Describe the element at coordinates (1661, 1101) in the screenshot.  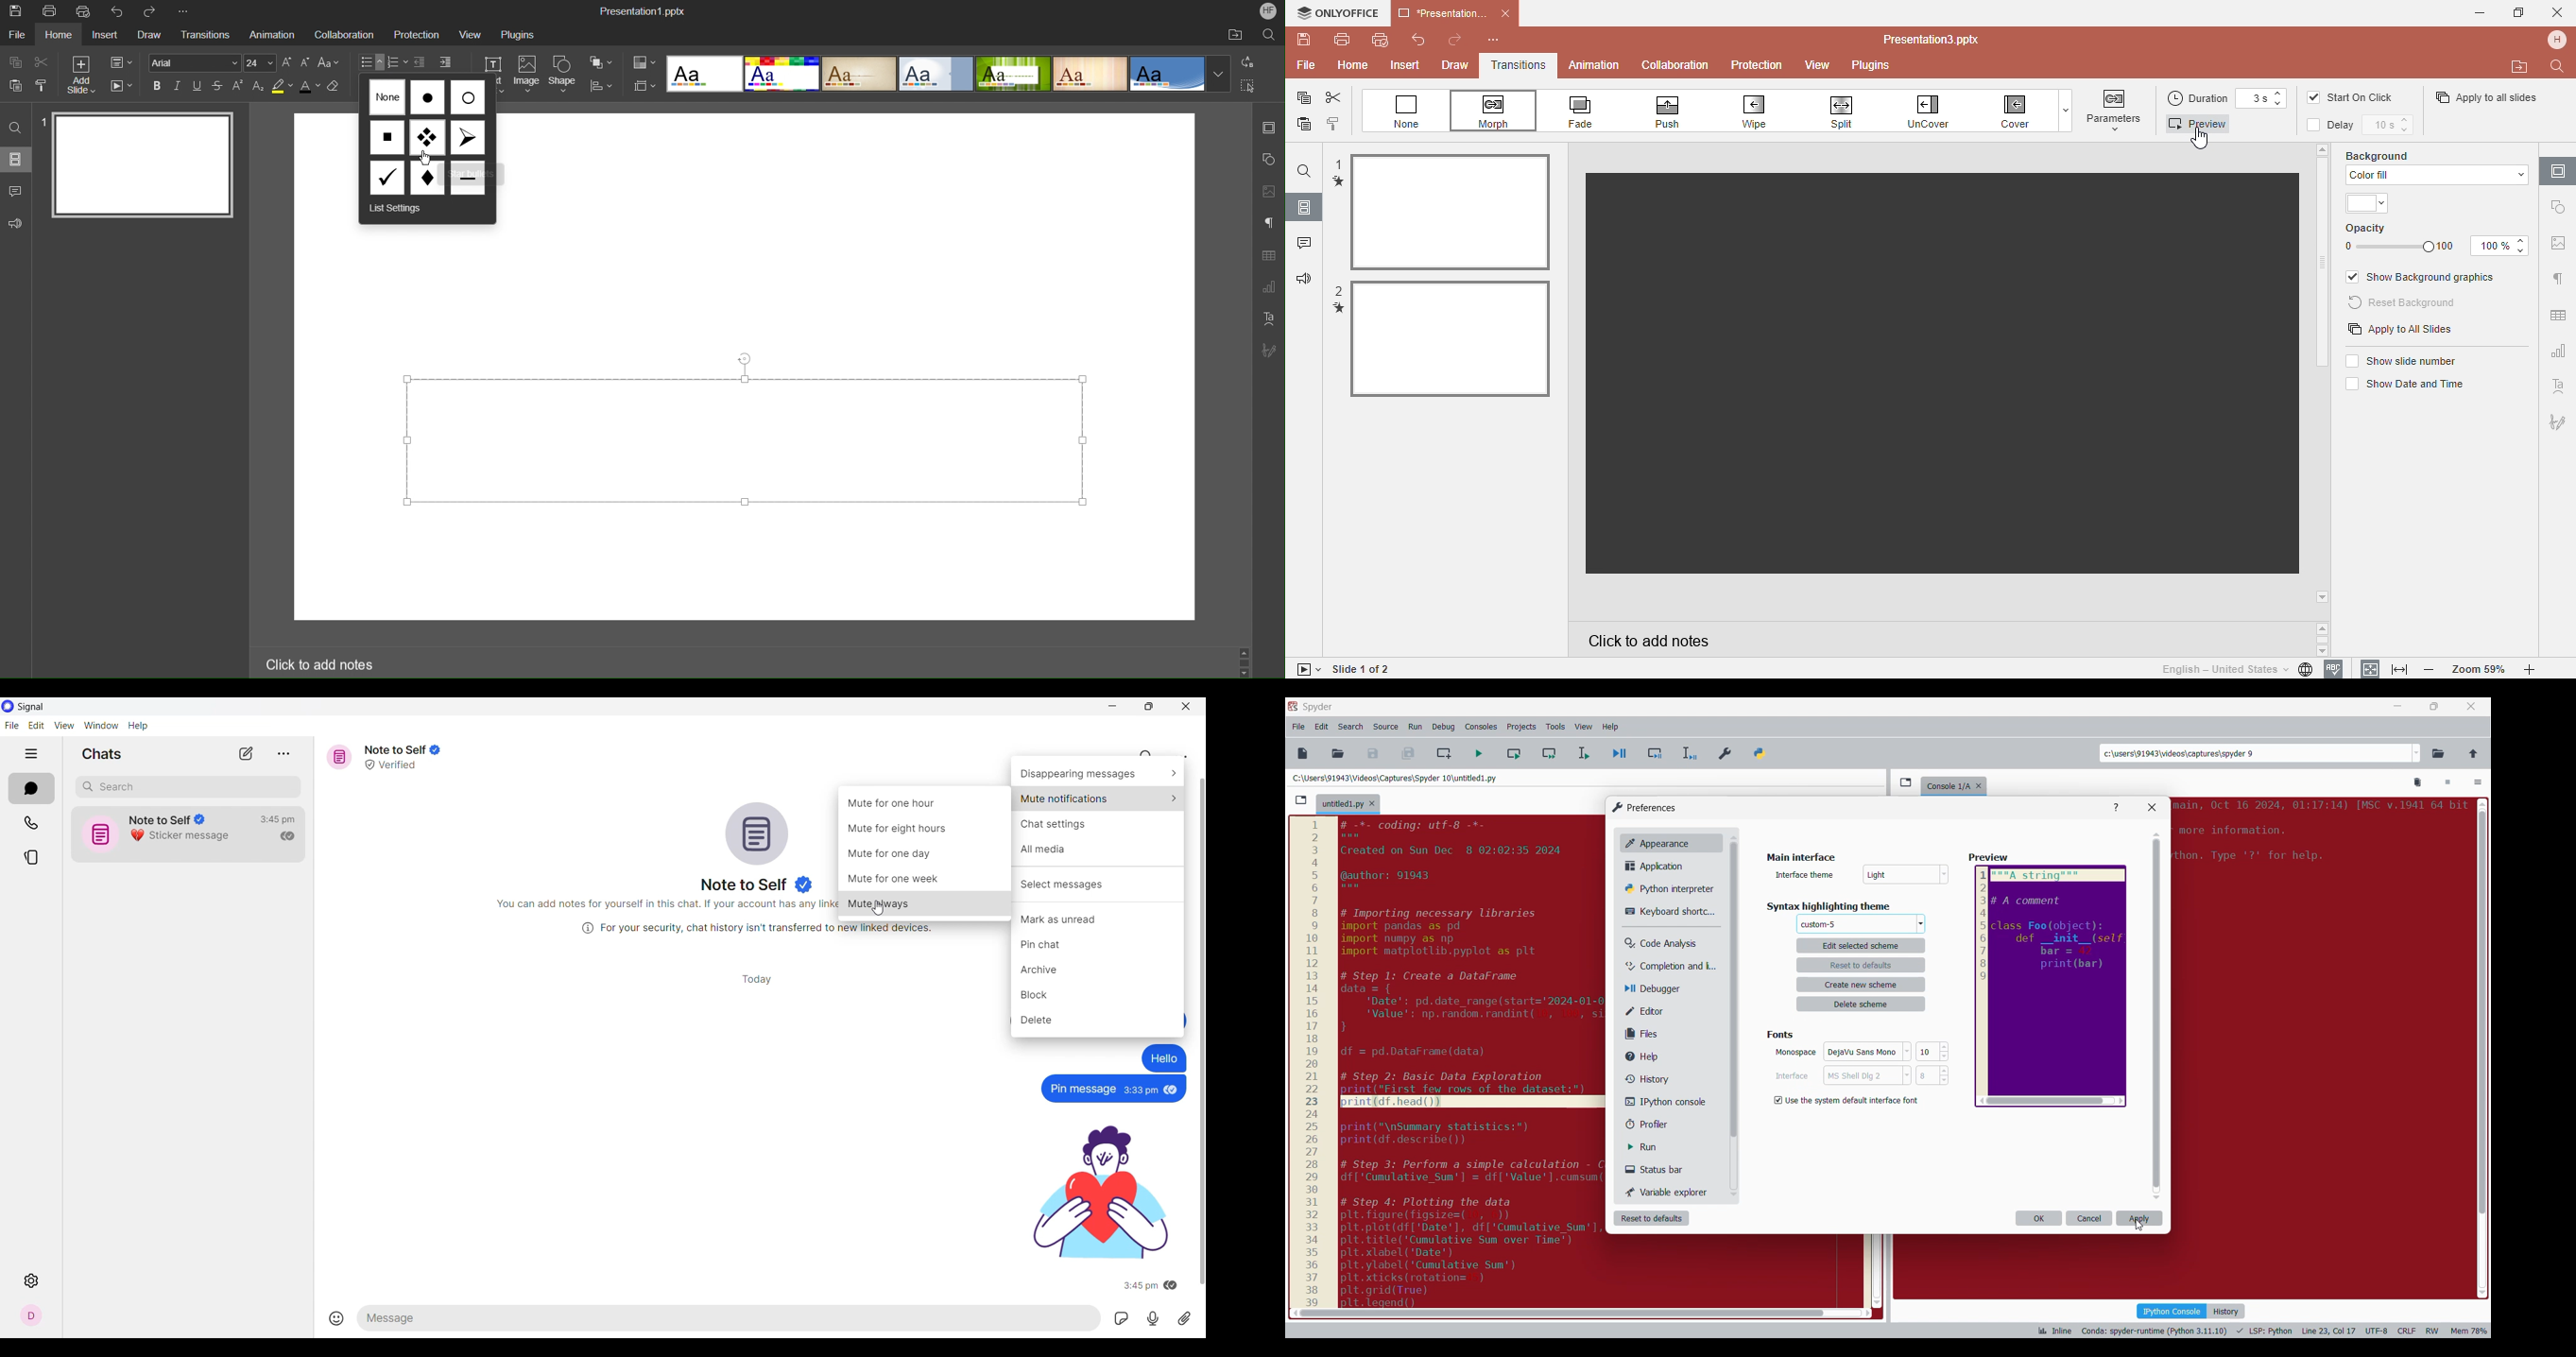
I see `IPython console` at that location.